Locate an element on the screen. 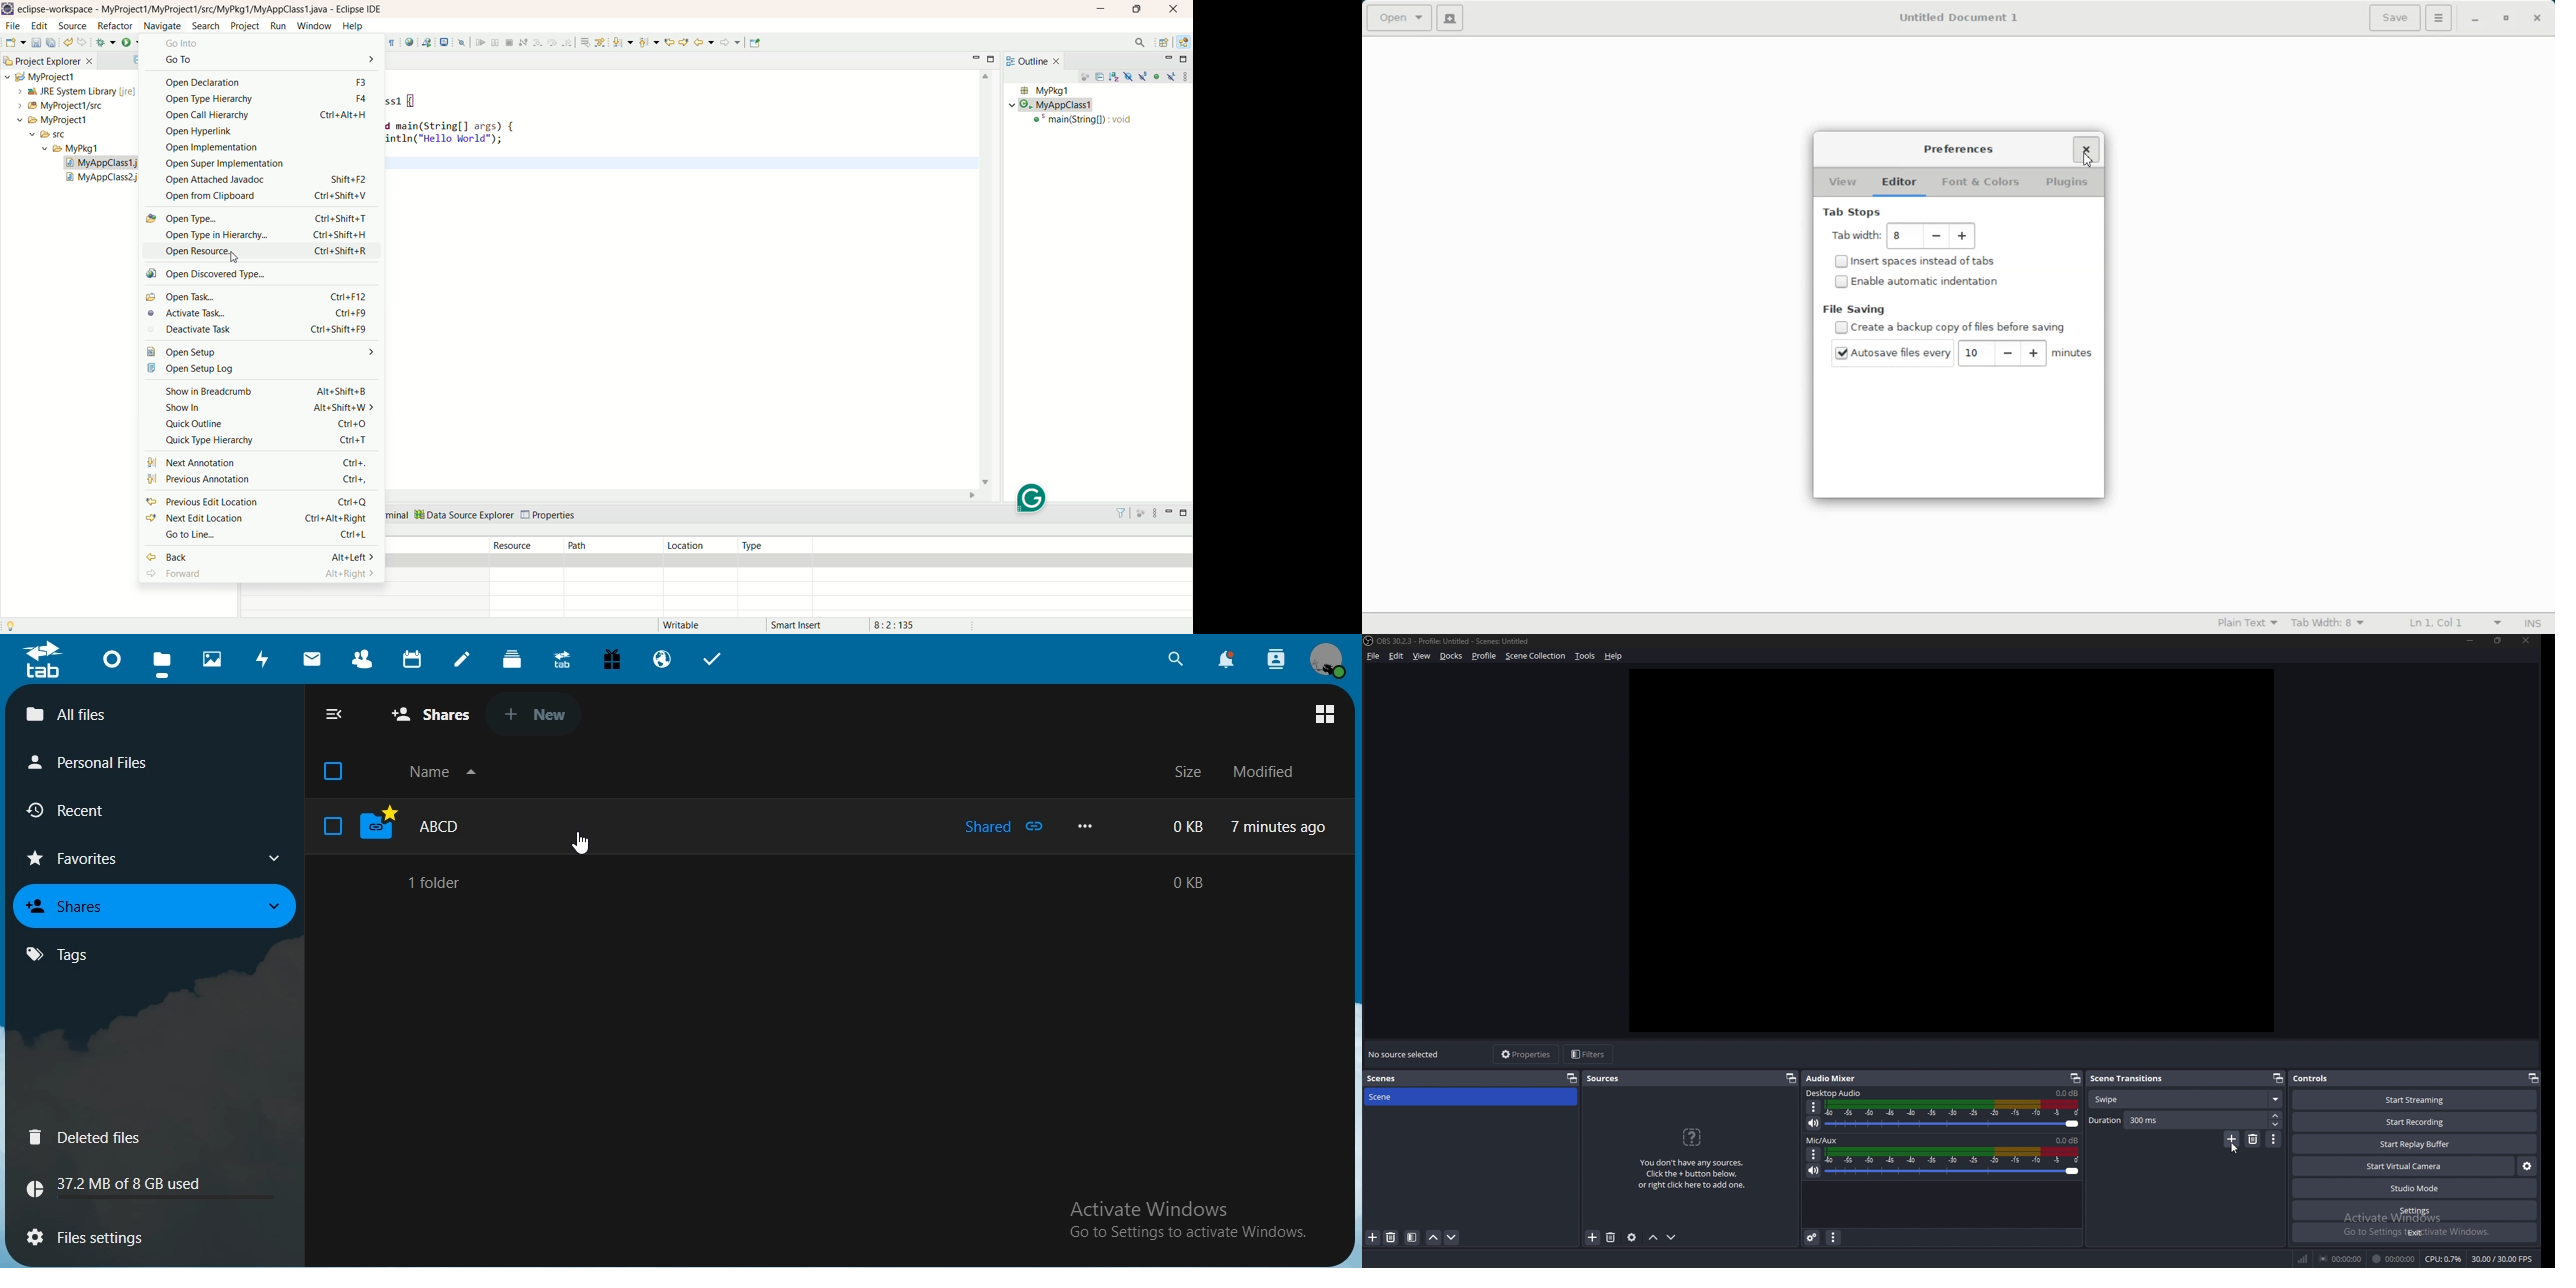 The image size is (2576, 1288). transition properties is located at coordinates (2275, 1140).